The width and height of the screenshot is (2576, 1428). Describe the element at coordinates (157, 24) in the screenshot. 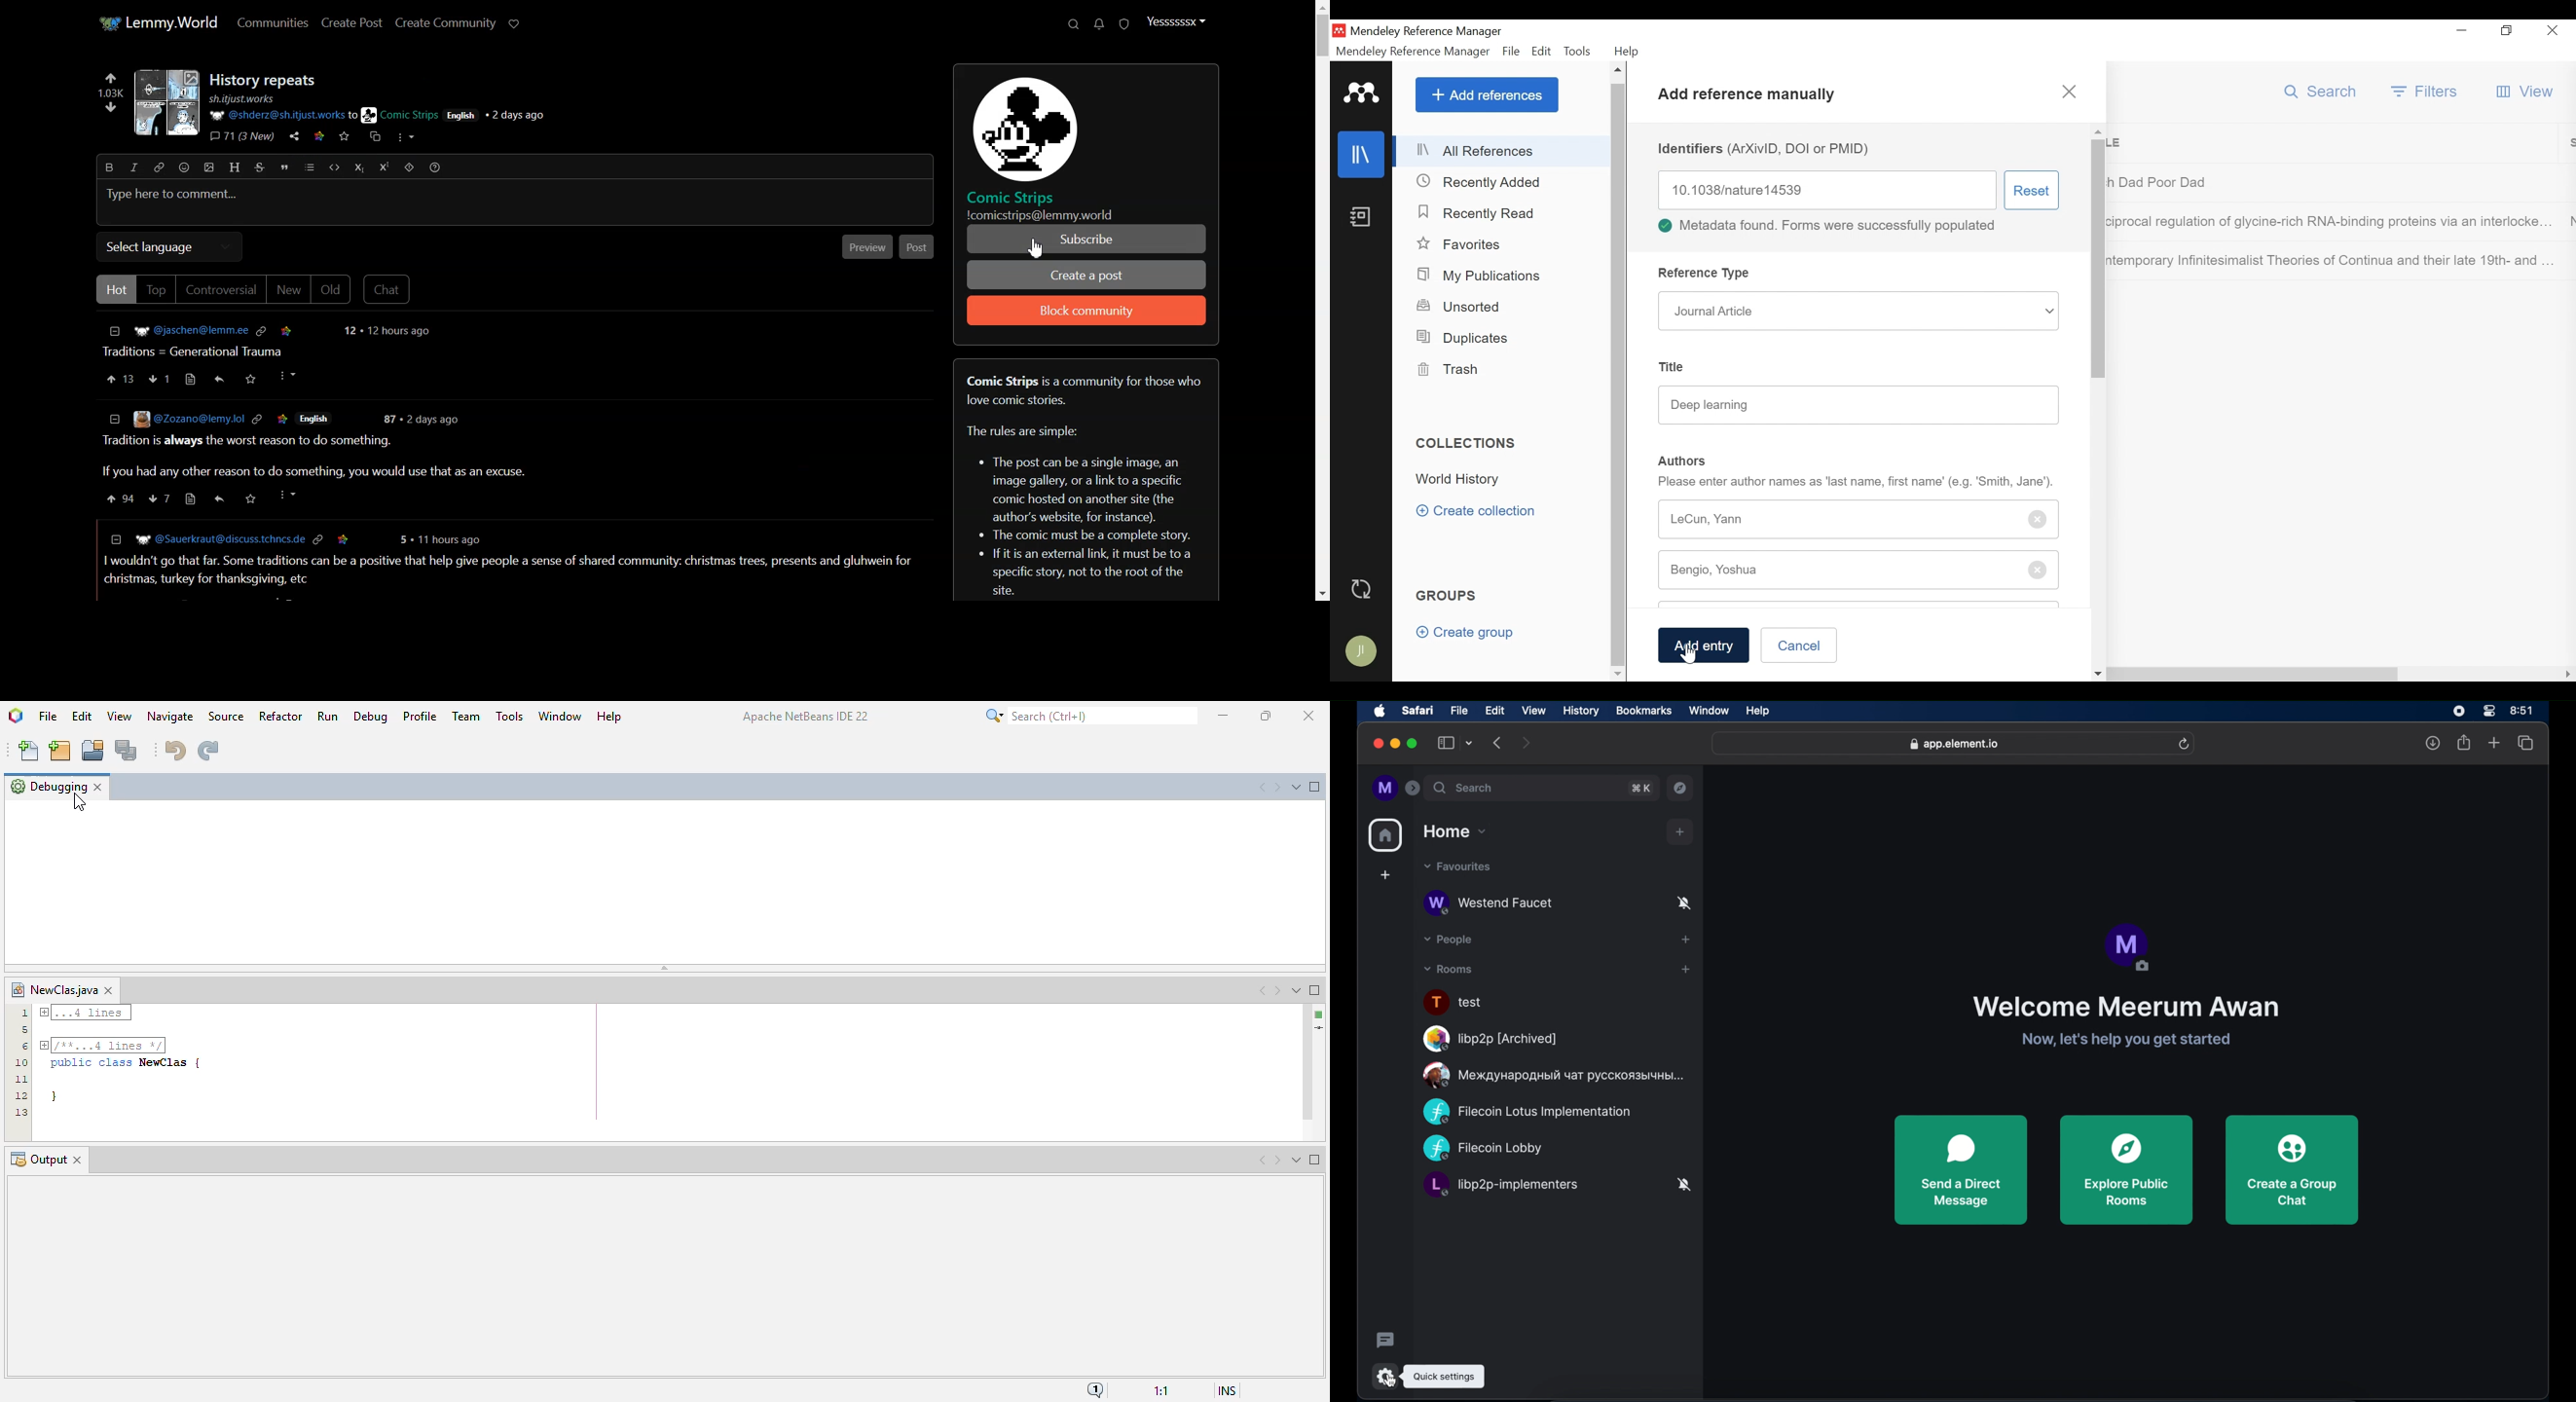

I see `Home page` at that location.